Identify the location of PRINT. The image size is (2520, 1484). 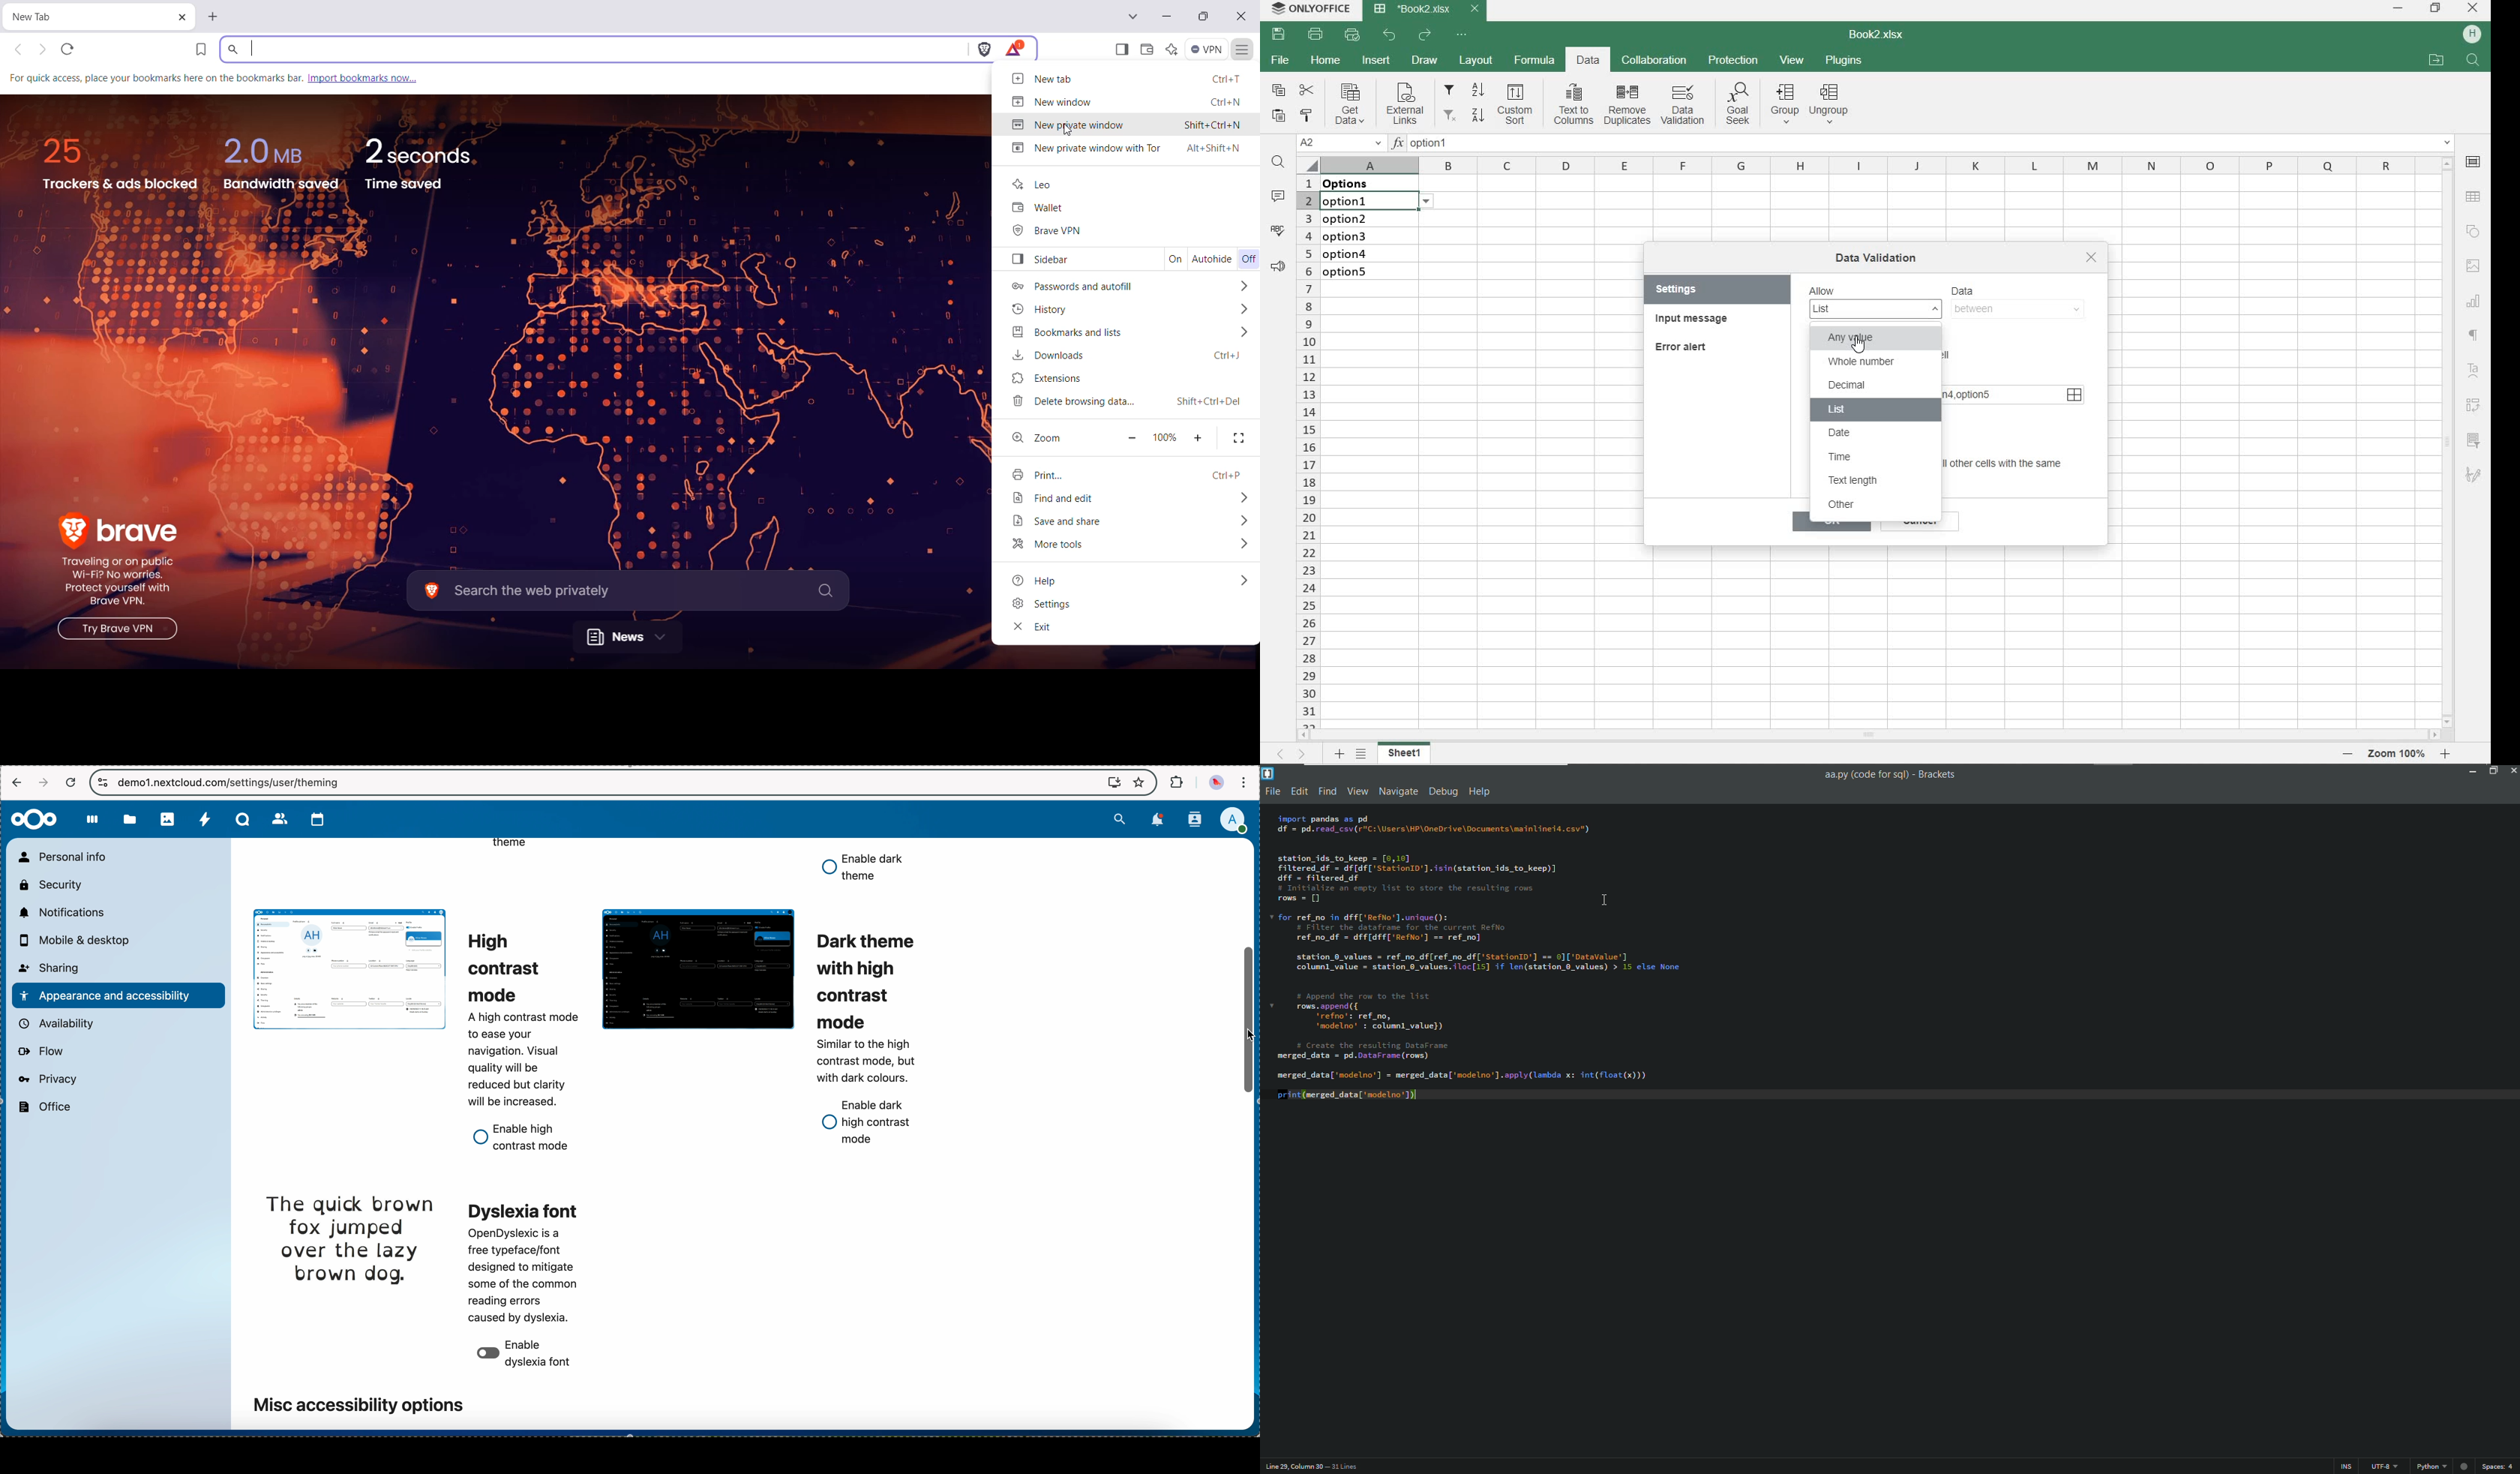
(1314, 35).